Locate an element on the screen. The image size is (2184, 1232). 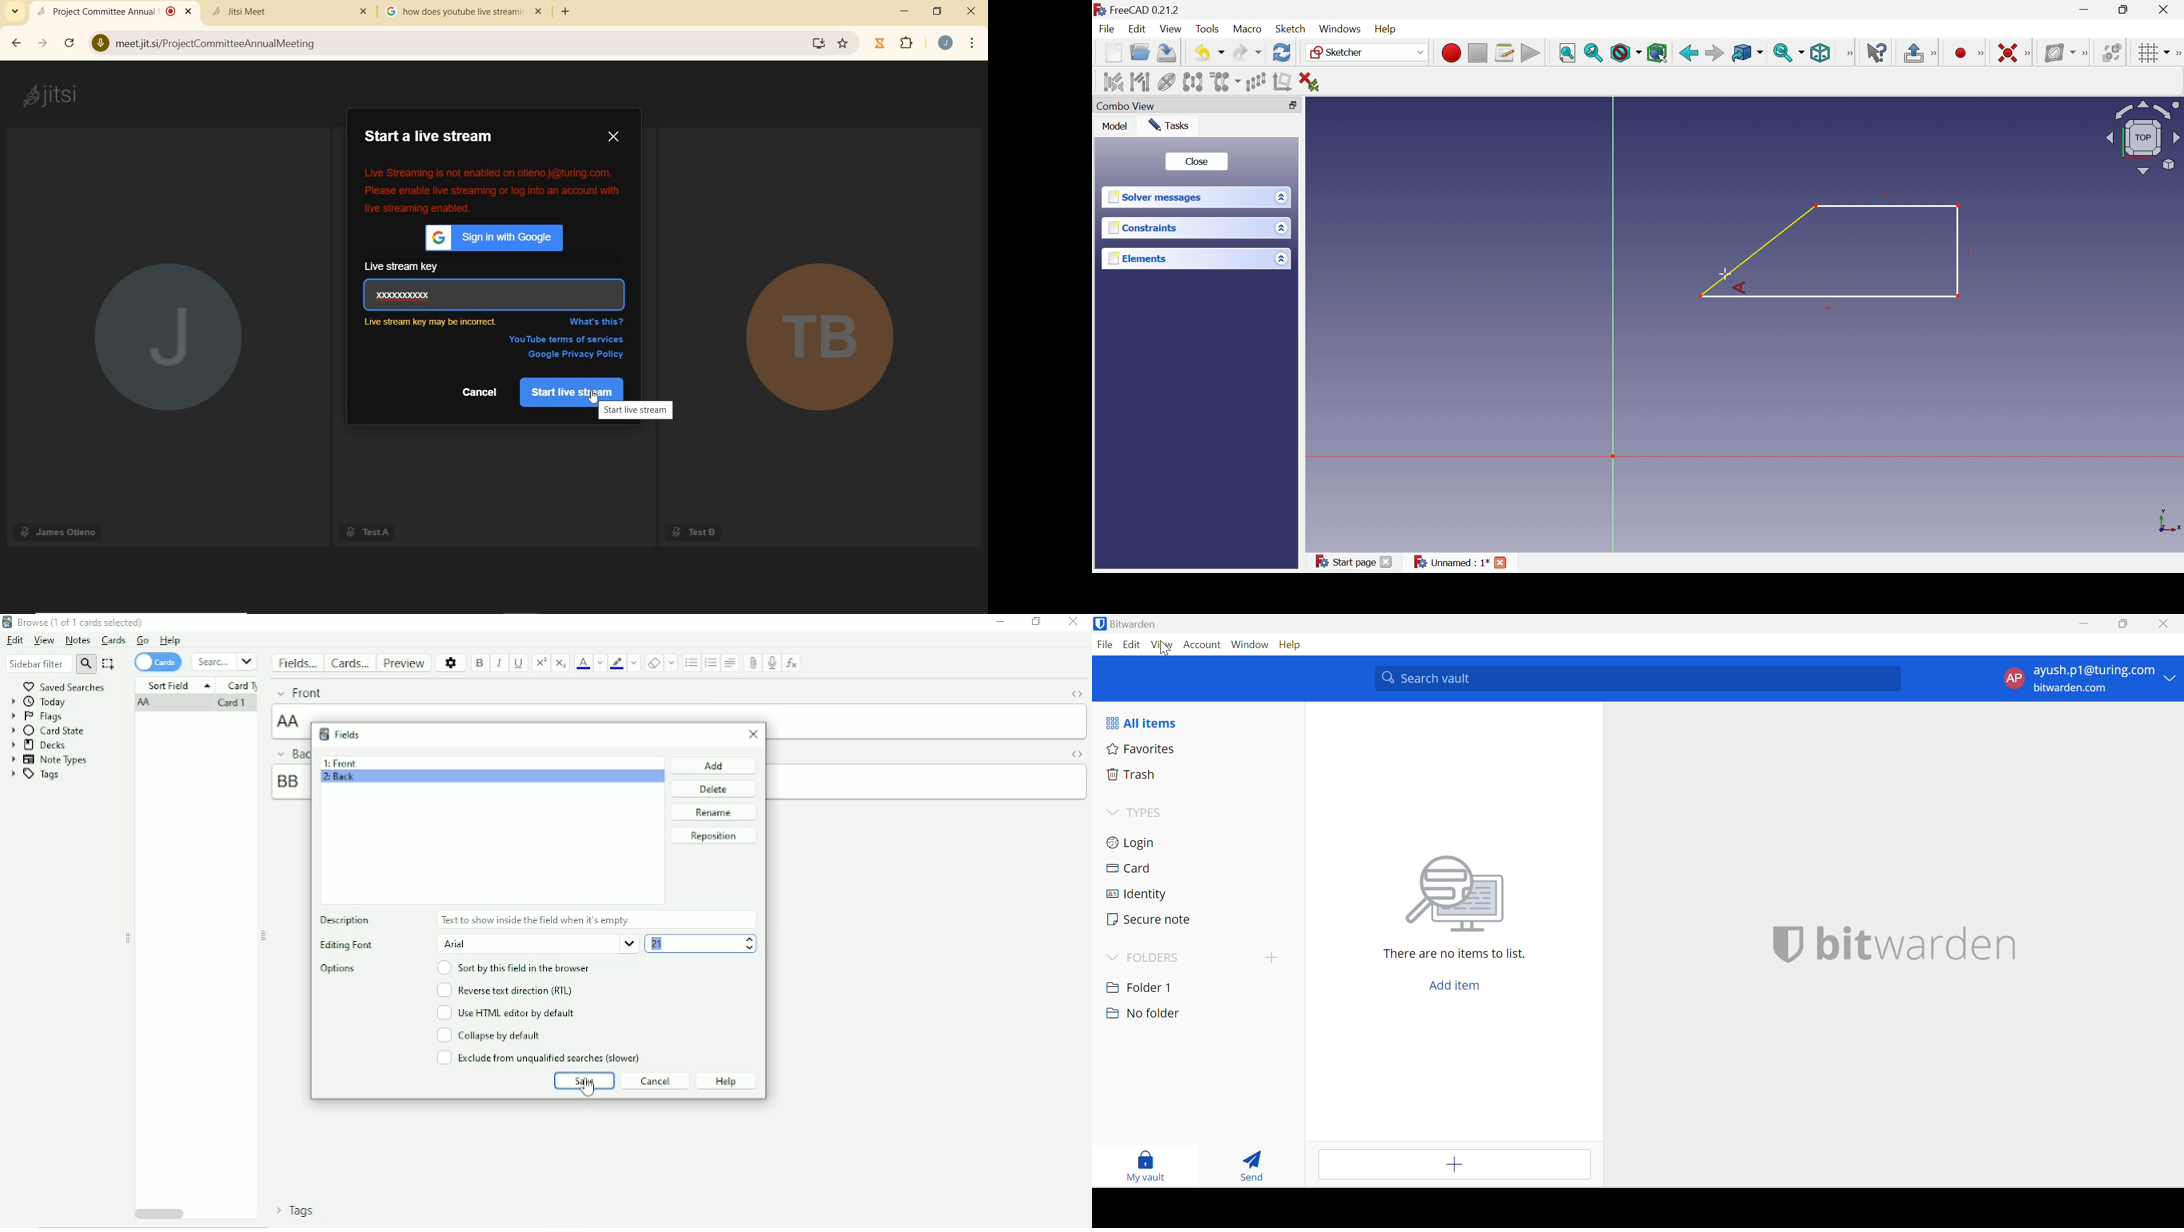
Bold is located at coordinates (480, 664).